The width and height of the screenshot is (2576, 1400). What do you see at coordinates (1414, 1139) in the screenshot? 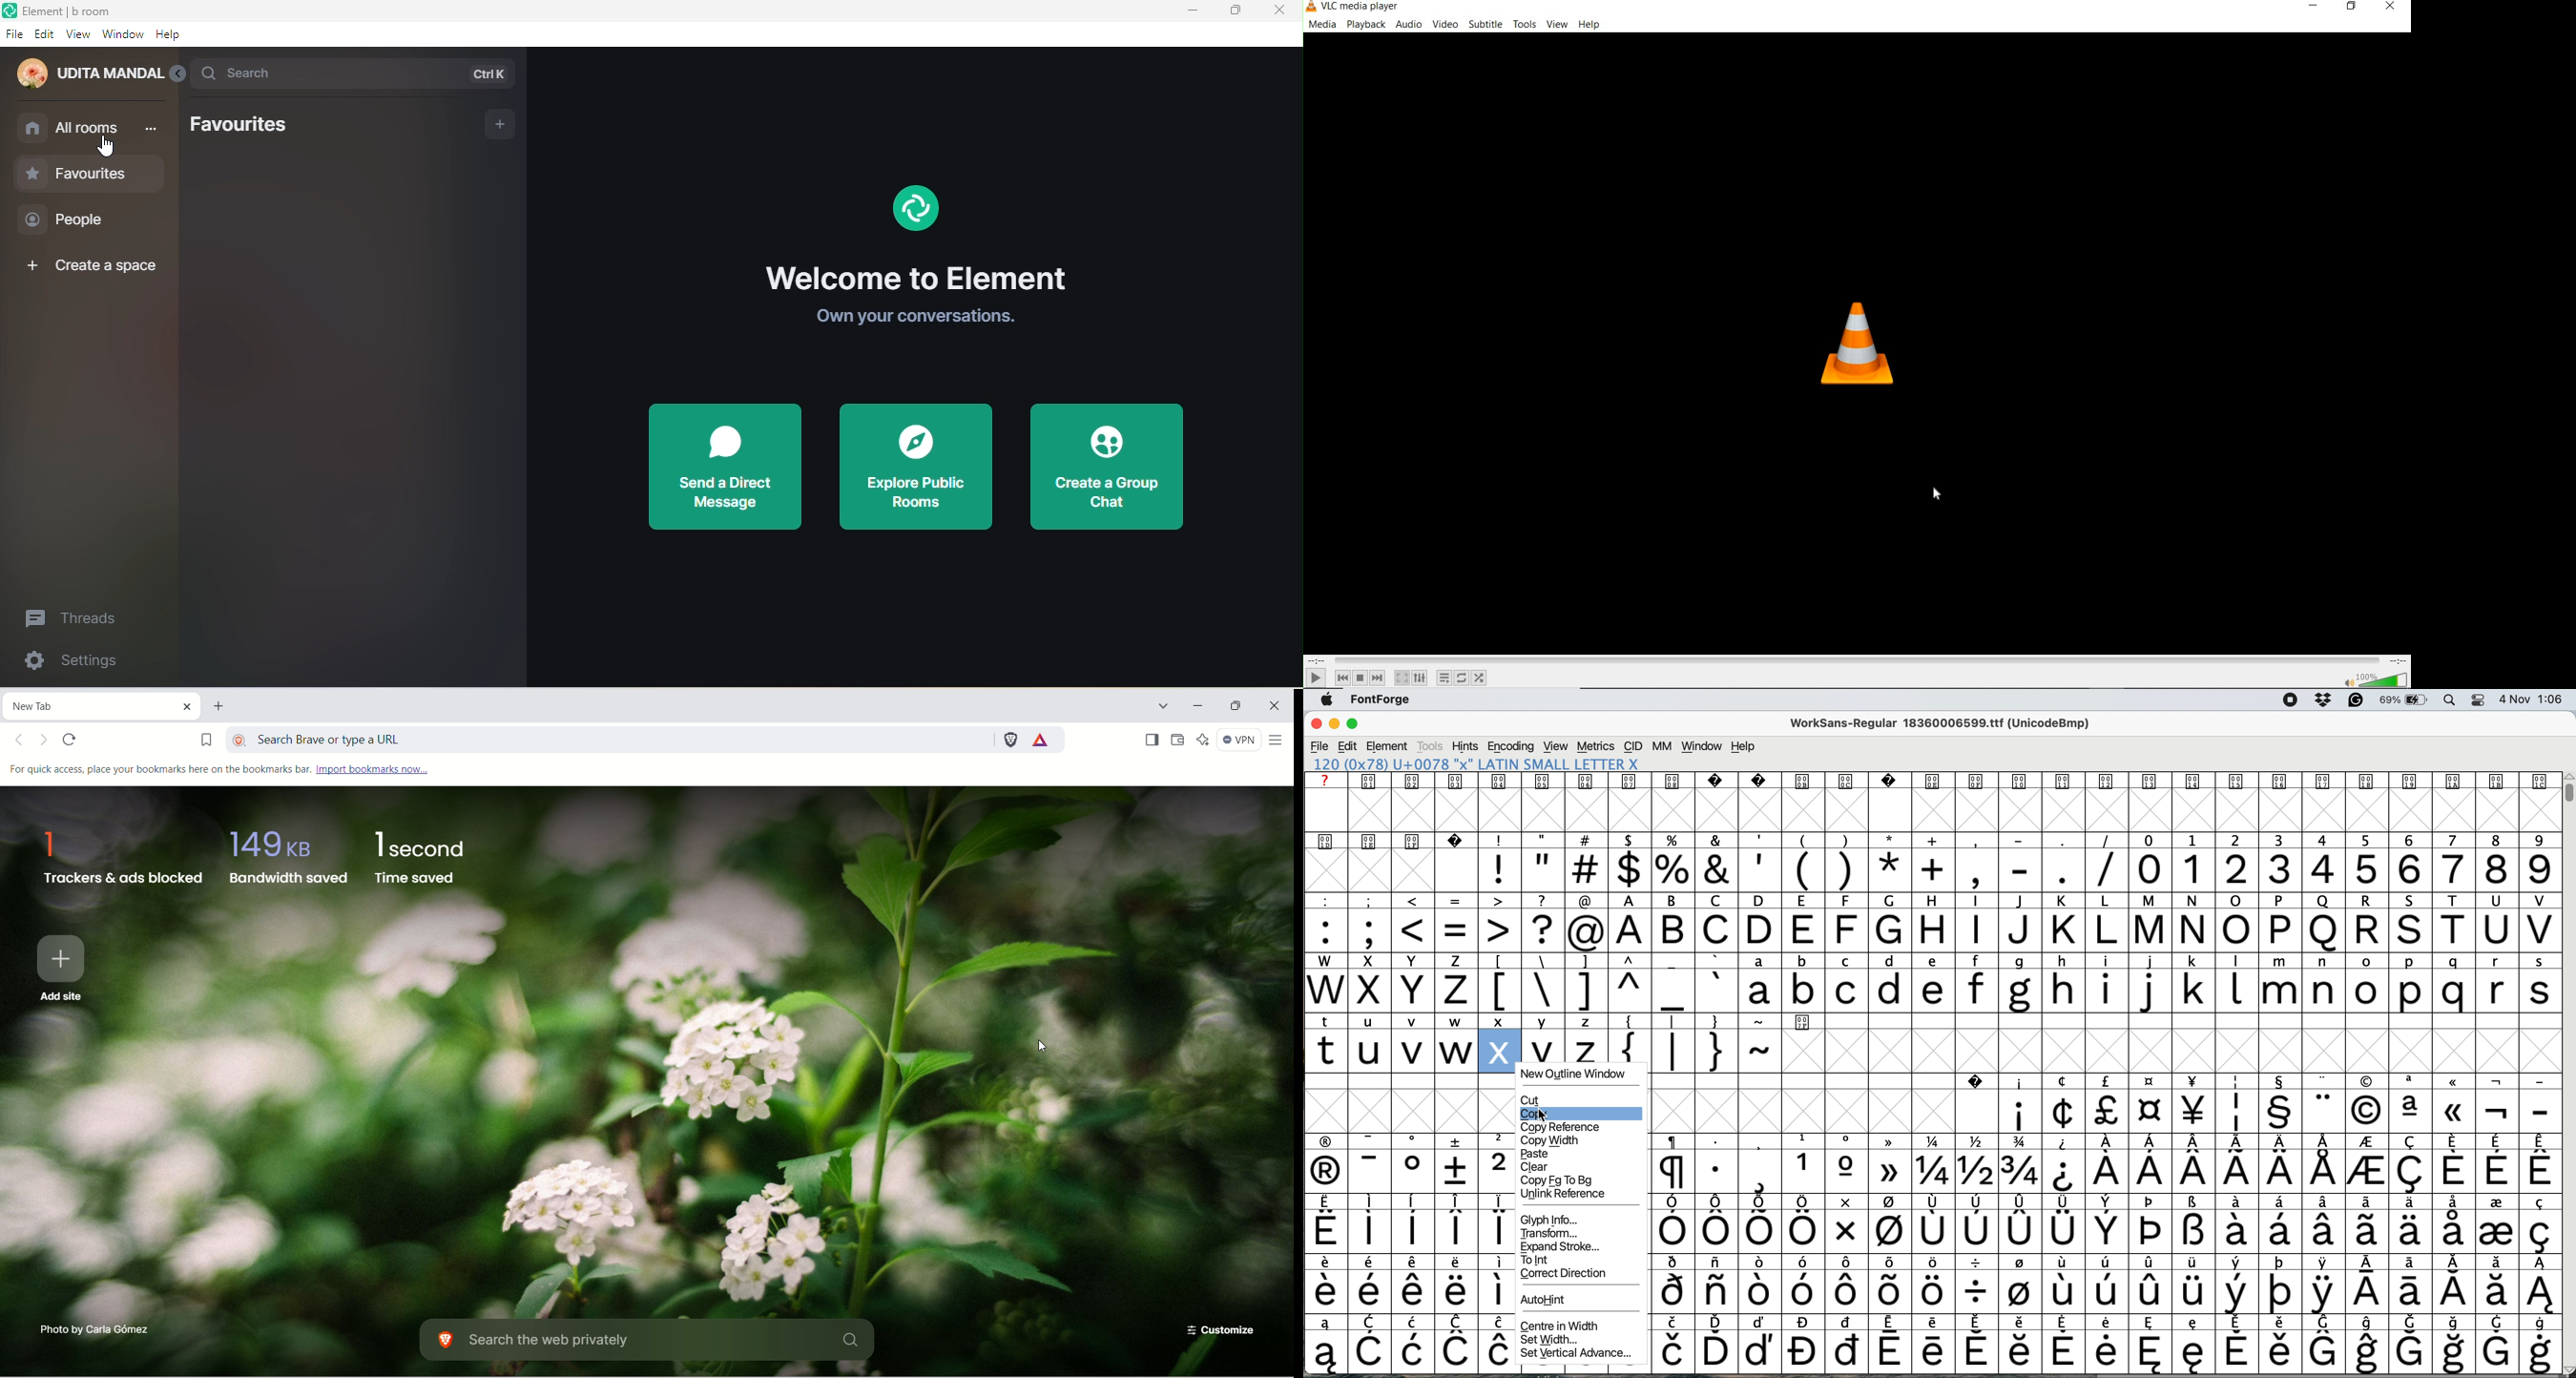
I see `special characters` at bounding box center [1414, 1139].